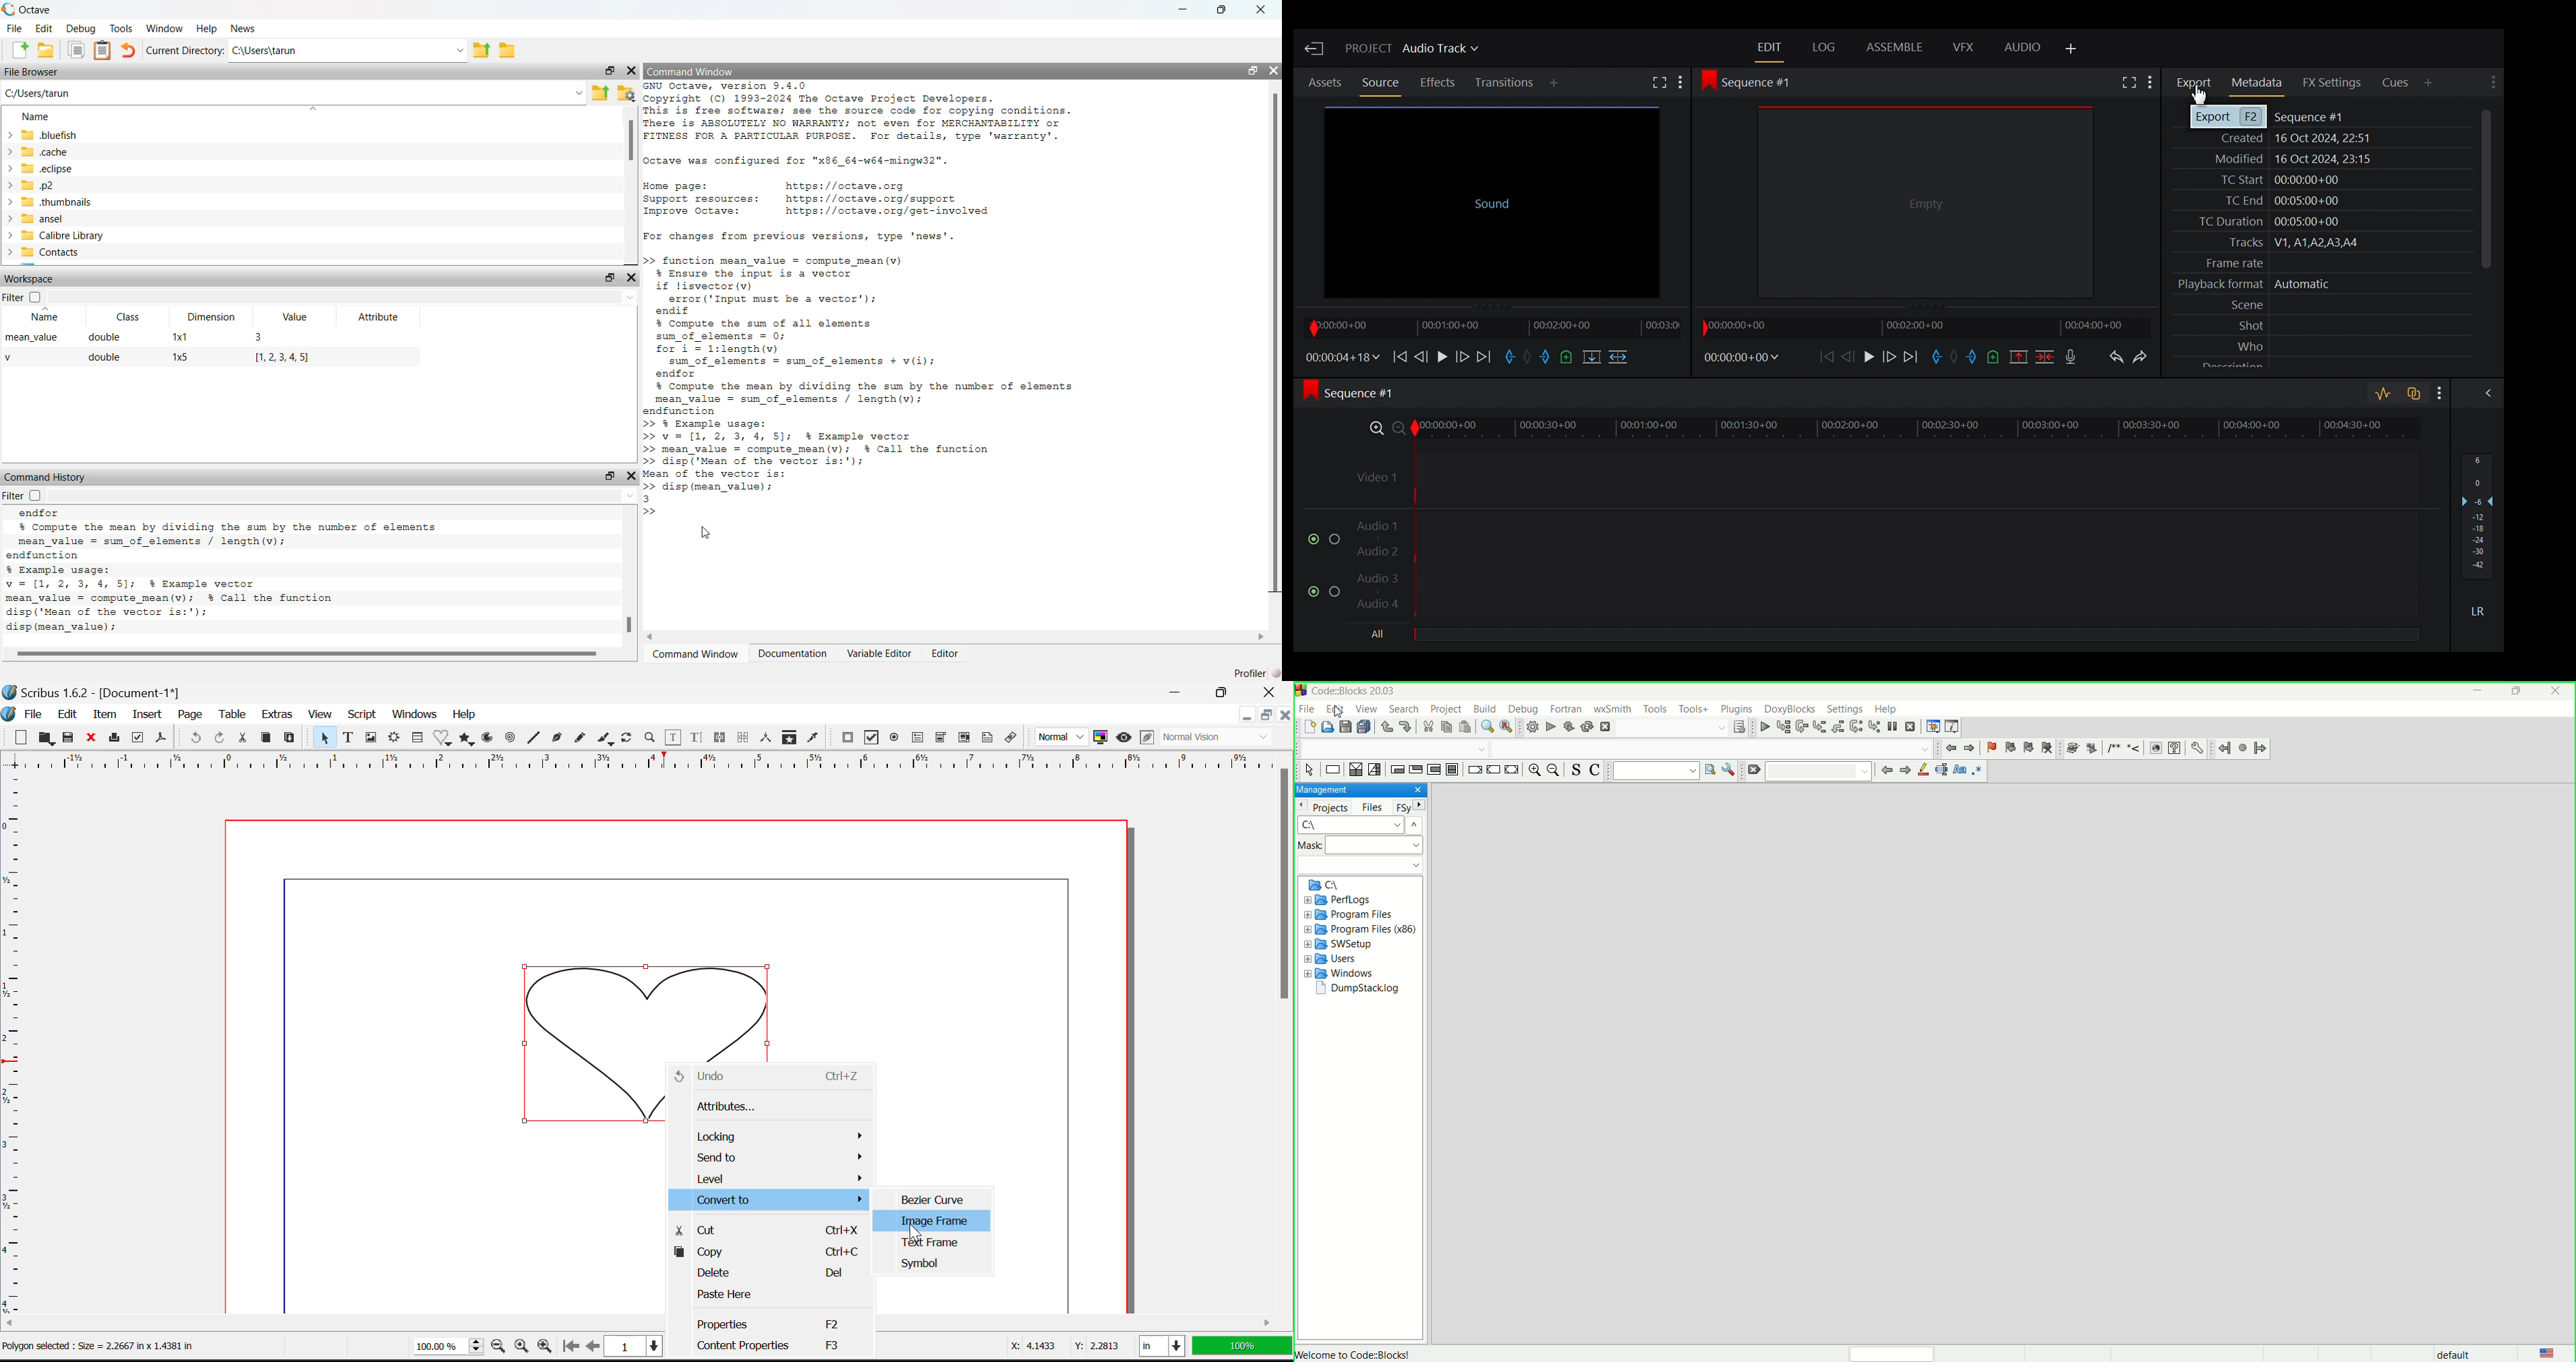 The image size is (2576, 1372). Describe the element at coordinates (1897, 49) in the screenshot. I see `Assemble` at that location.